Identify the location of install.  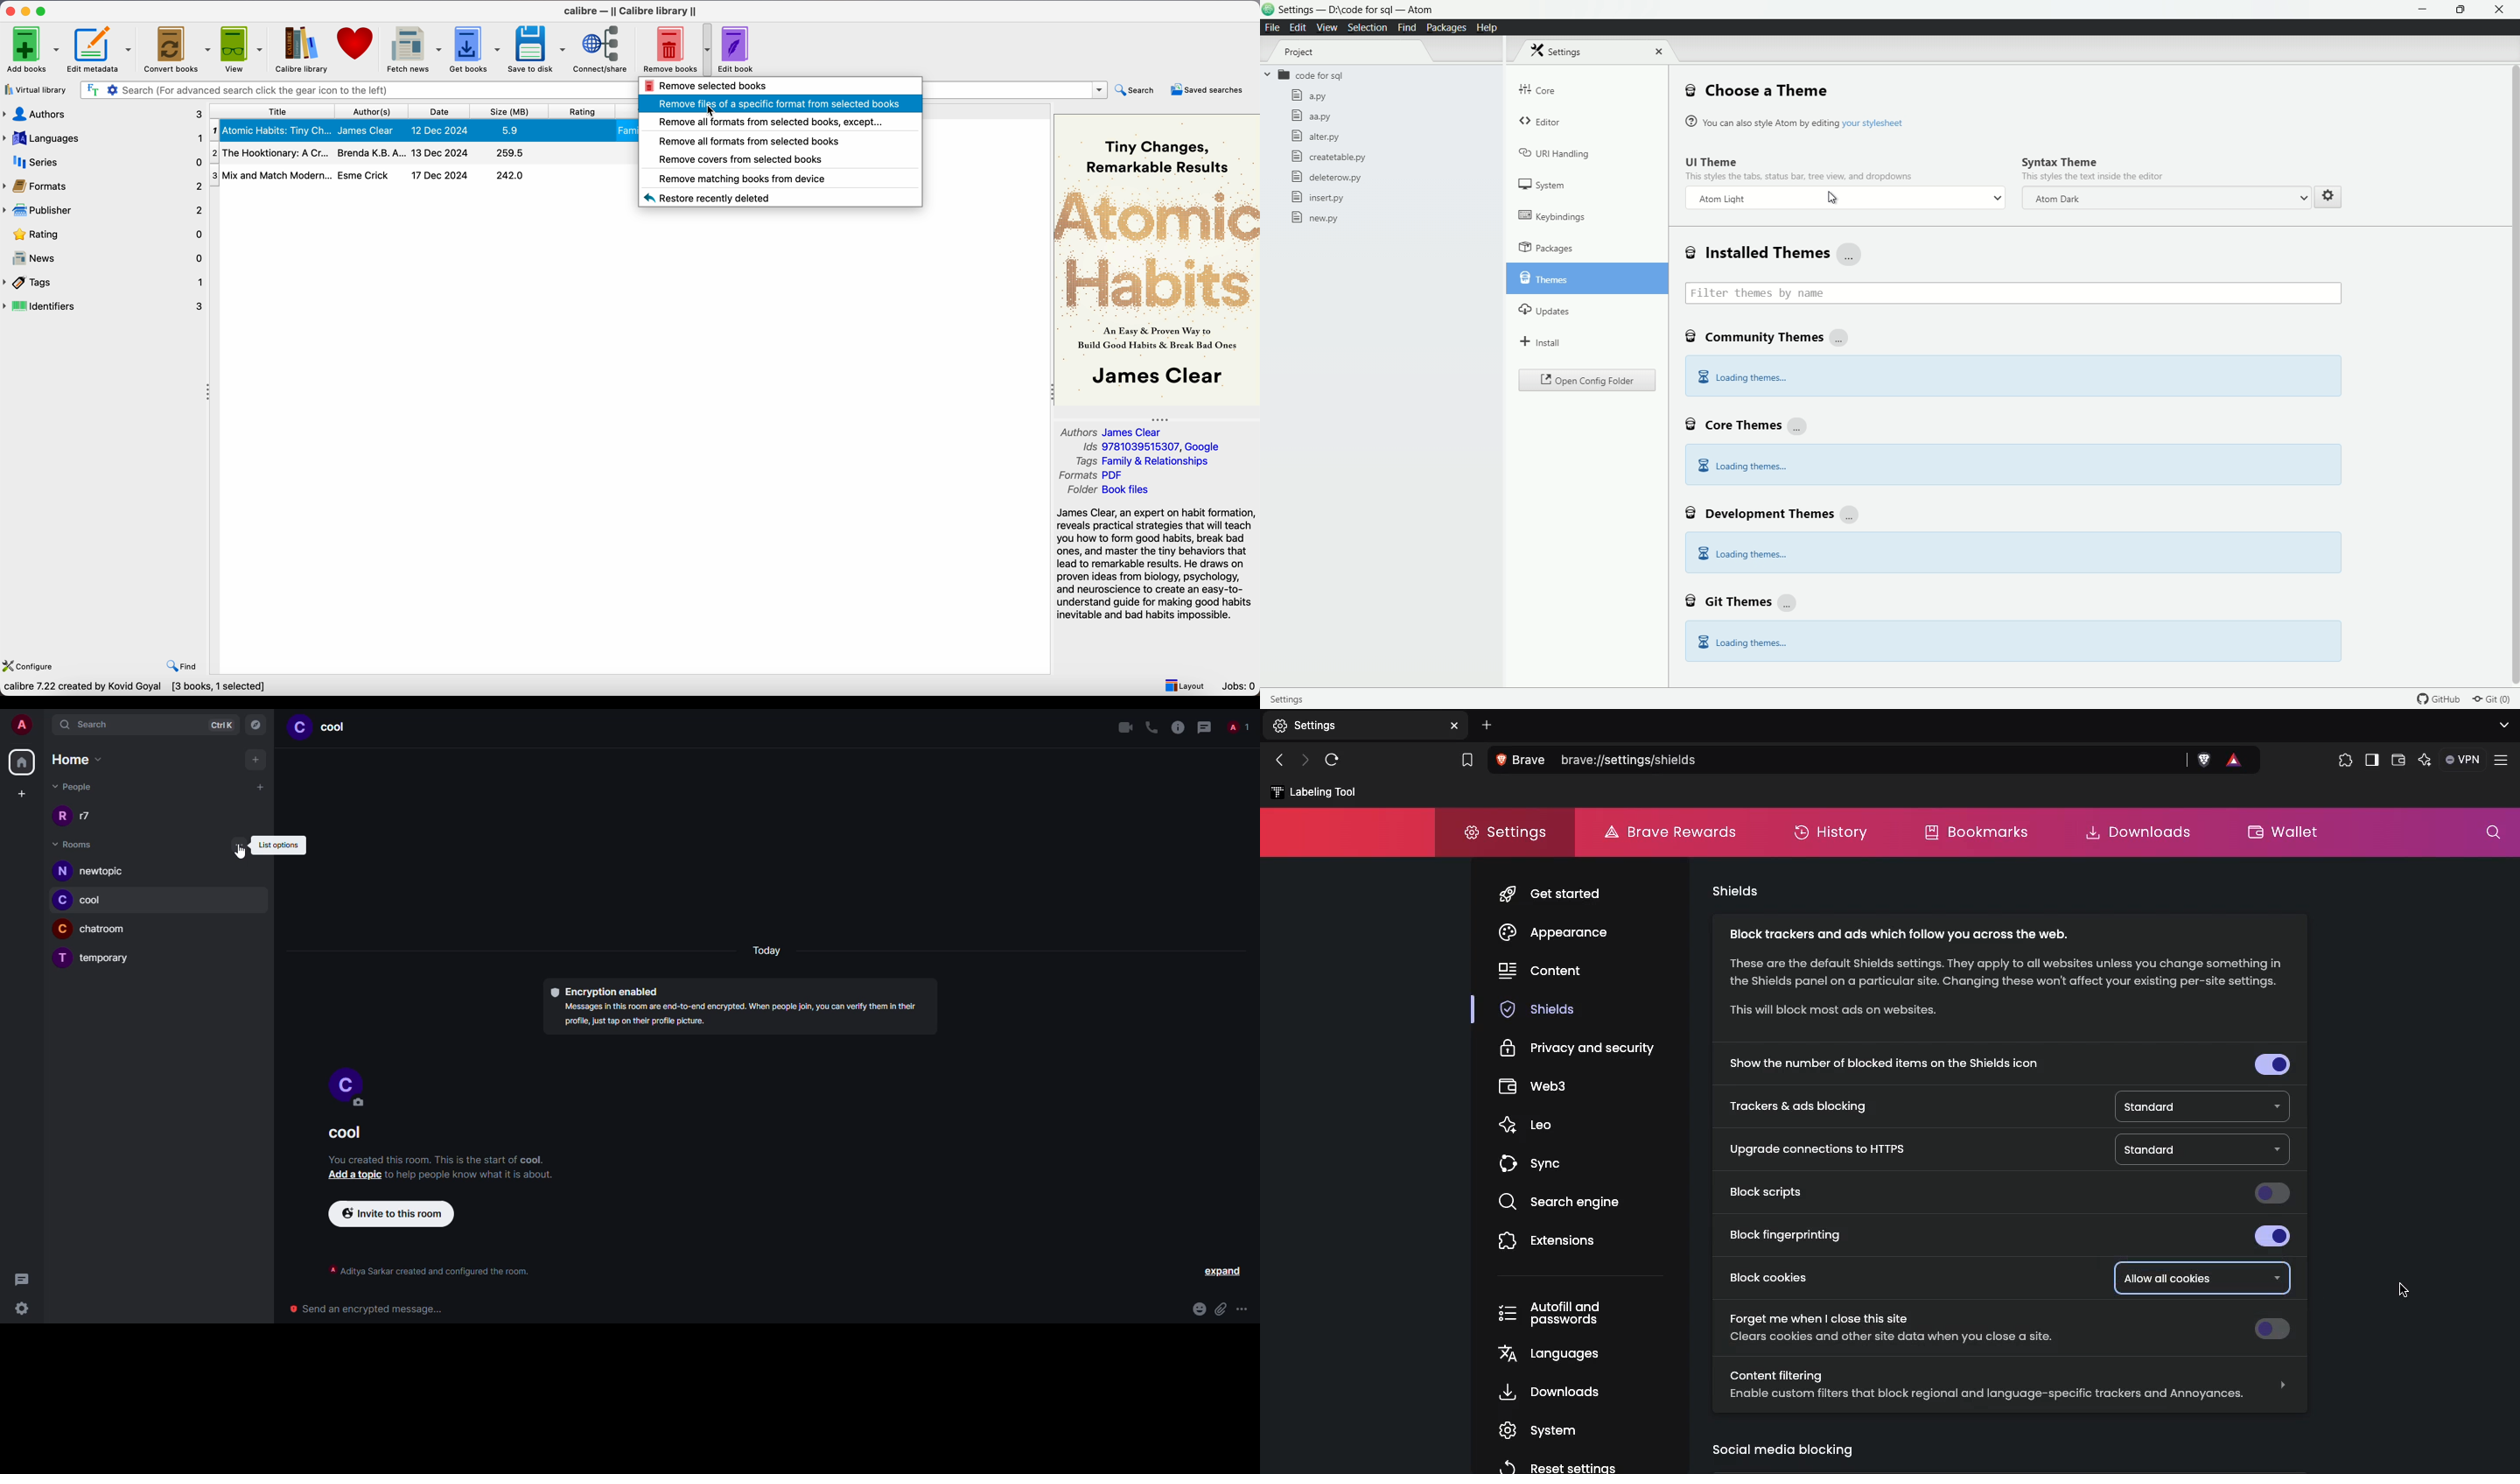
(1541, 341).